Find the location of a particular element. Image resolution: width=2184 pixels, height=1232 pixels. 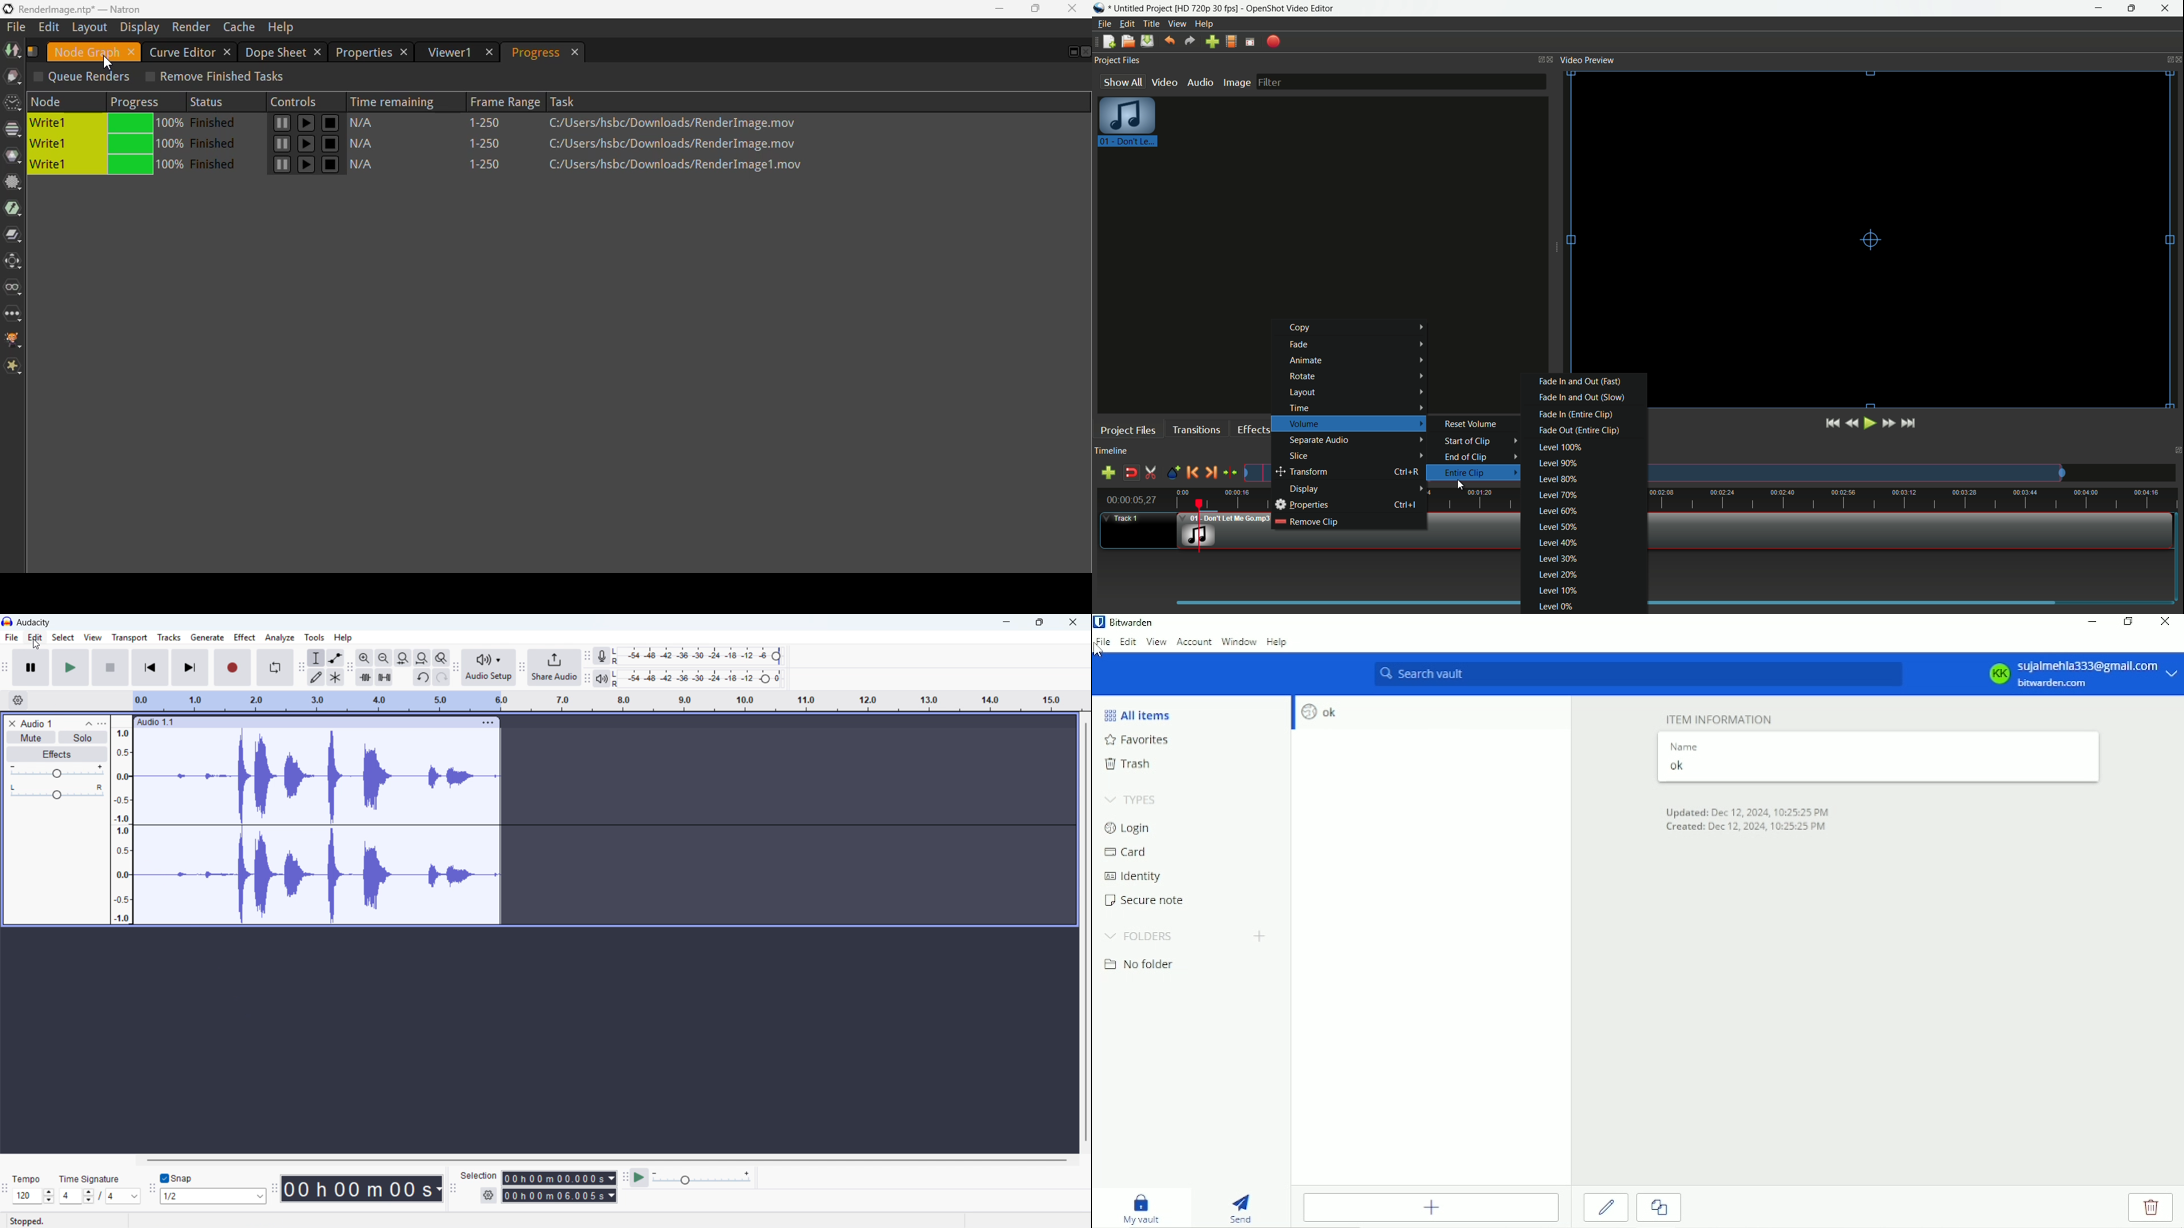

file menu is located at coordinates (1103, 24).